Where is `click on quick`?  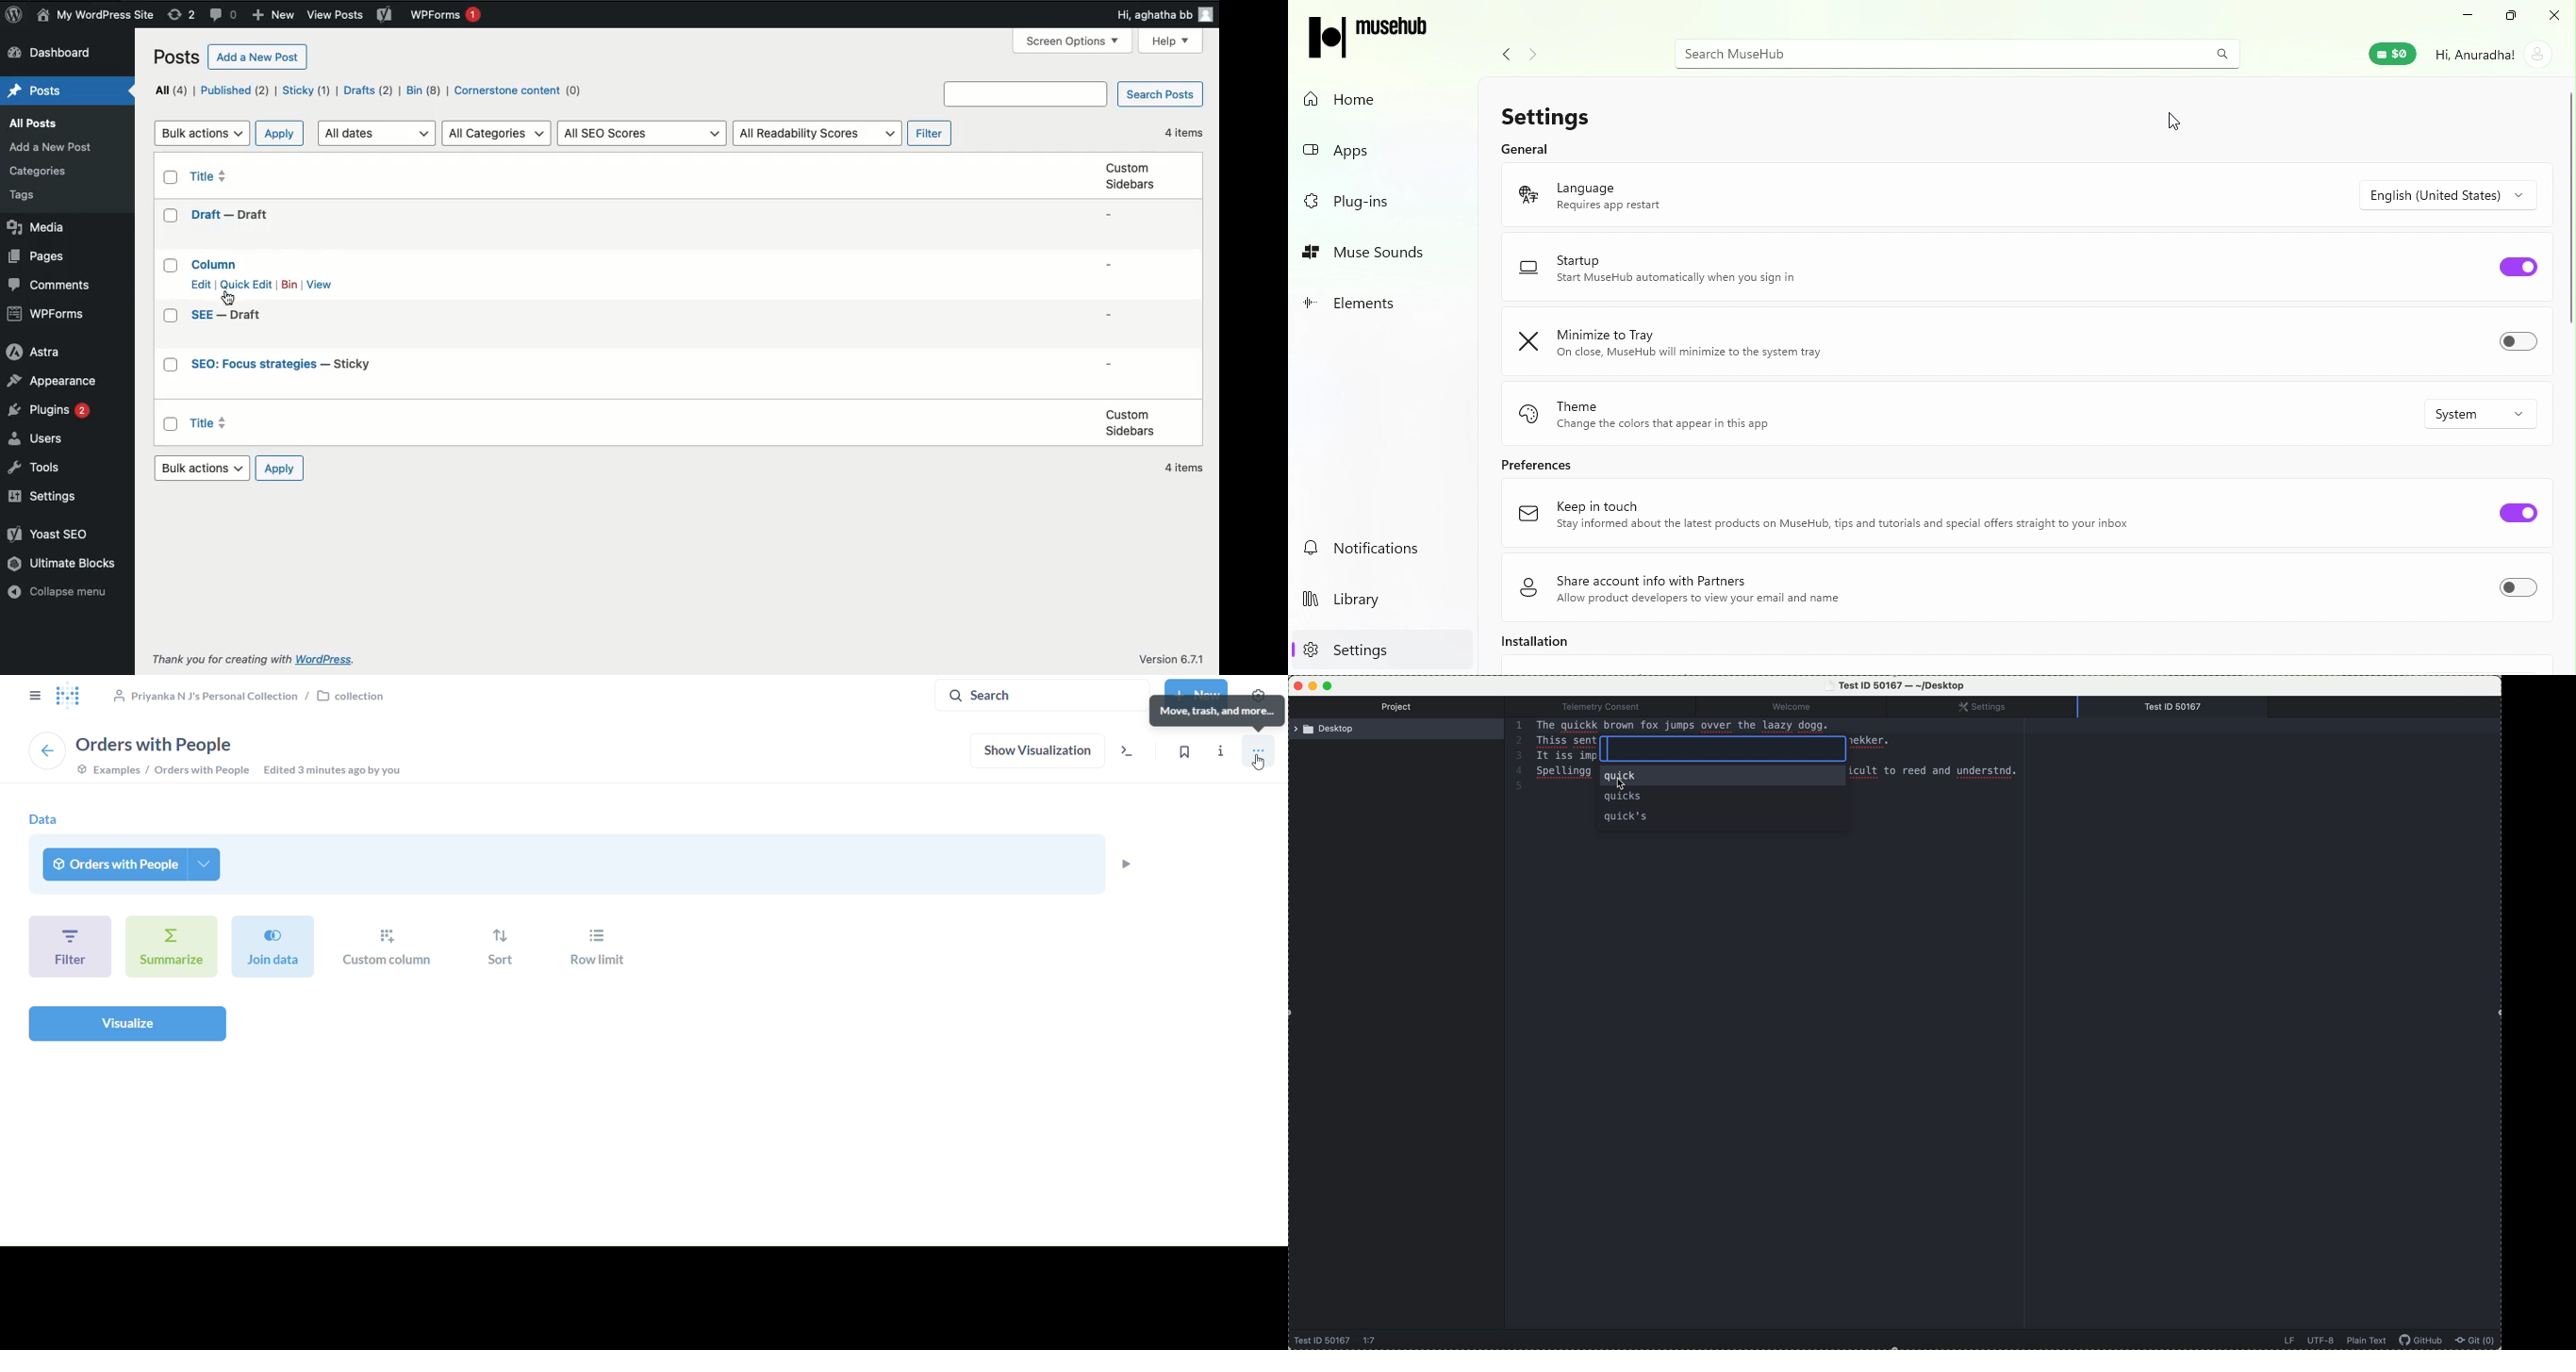 click on quick is located at coordinates (1723, 778).